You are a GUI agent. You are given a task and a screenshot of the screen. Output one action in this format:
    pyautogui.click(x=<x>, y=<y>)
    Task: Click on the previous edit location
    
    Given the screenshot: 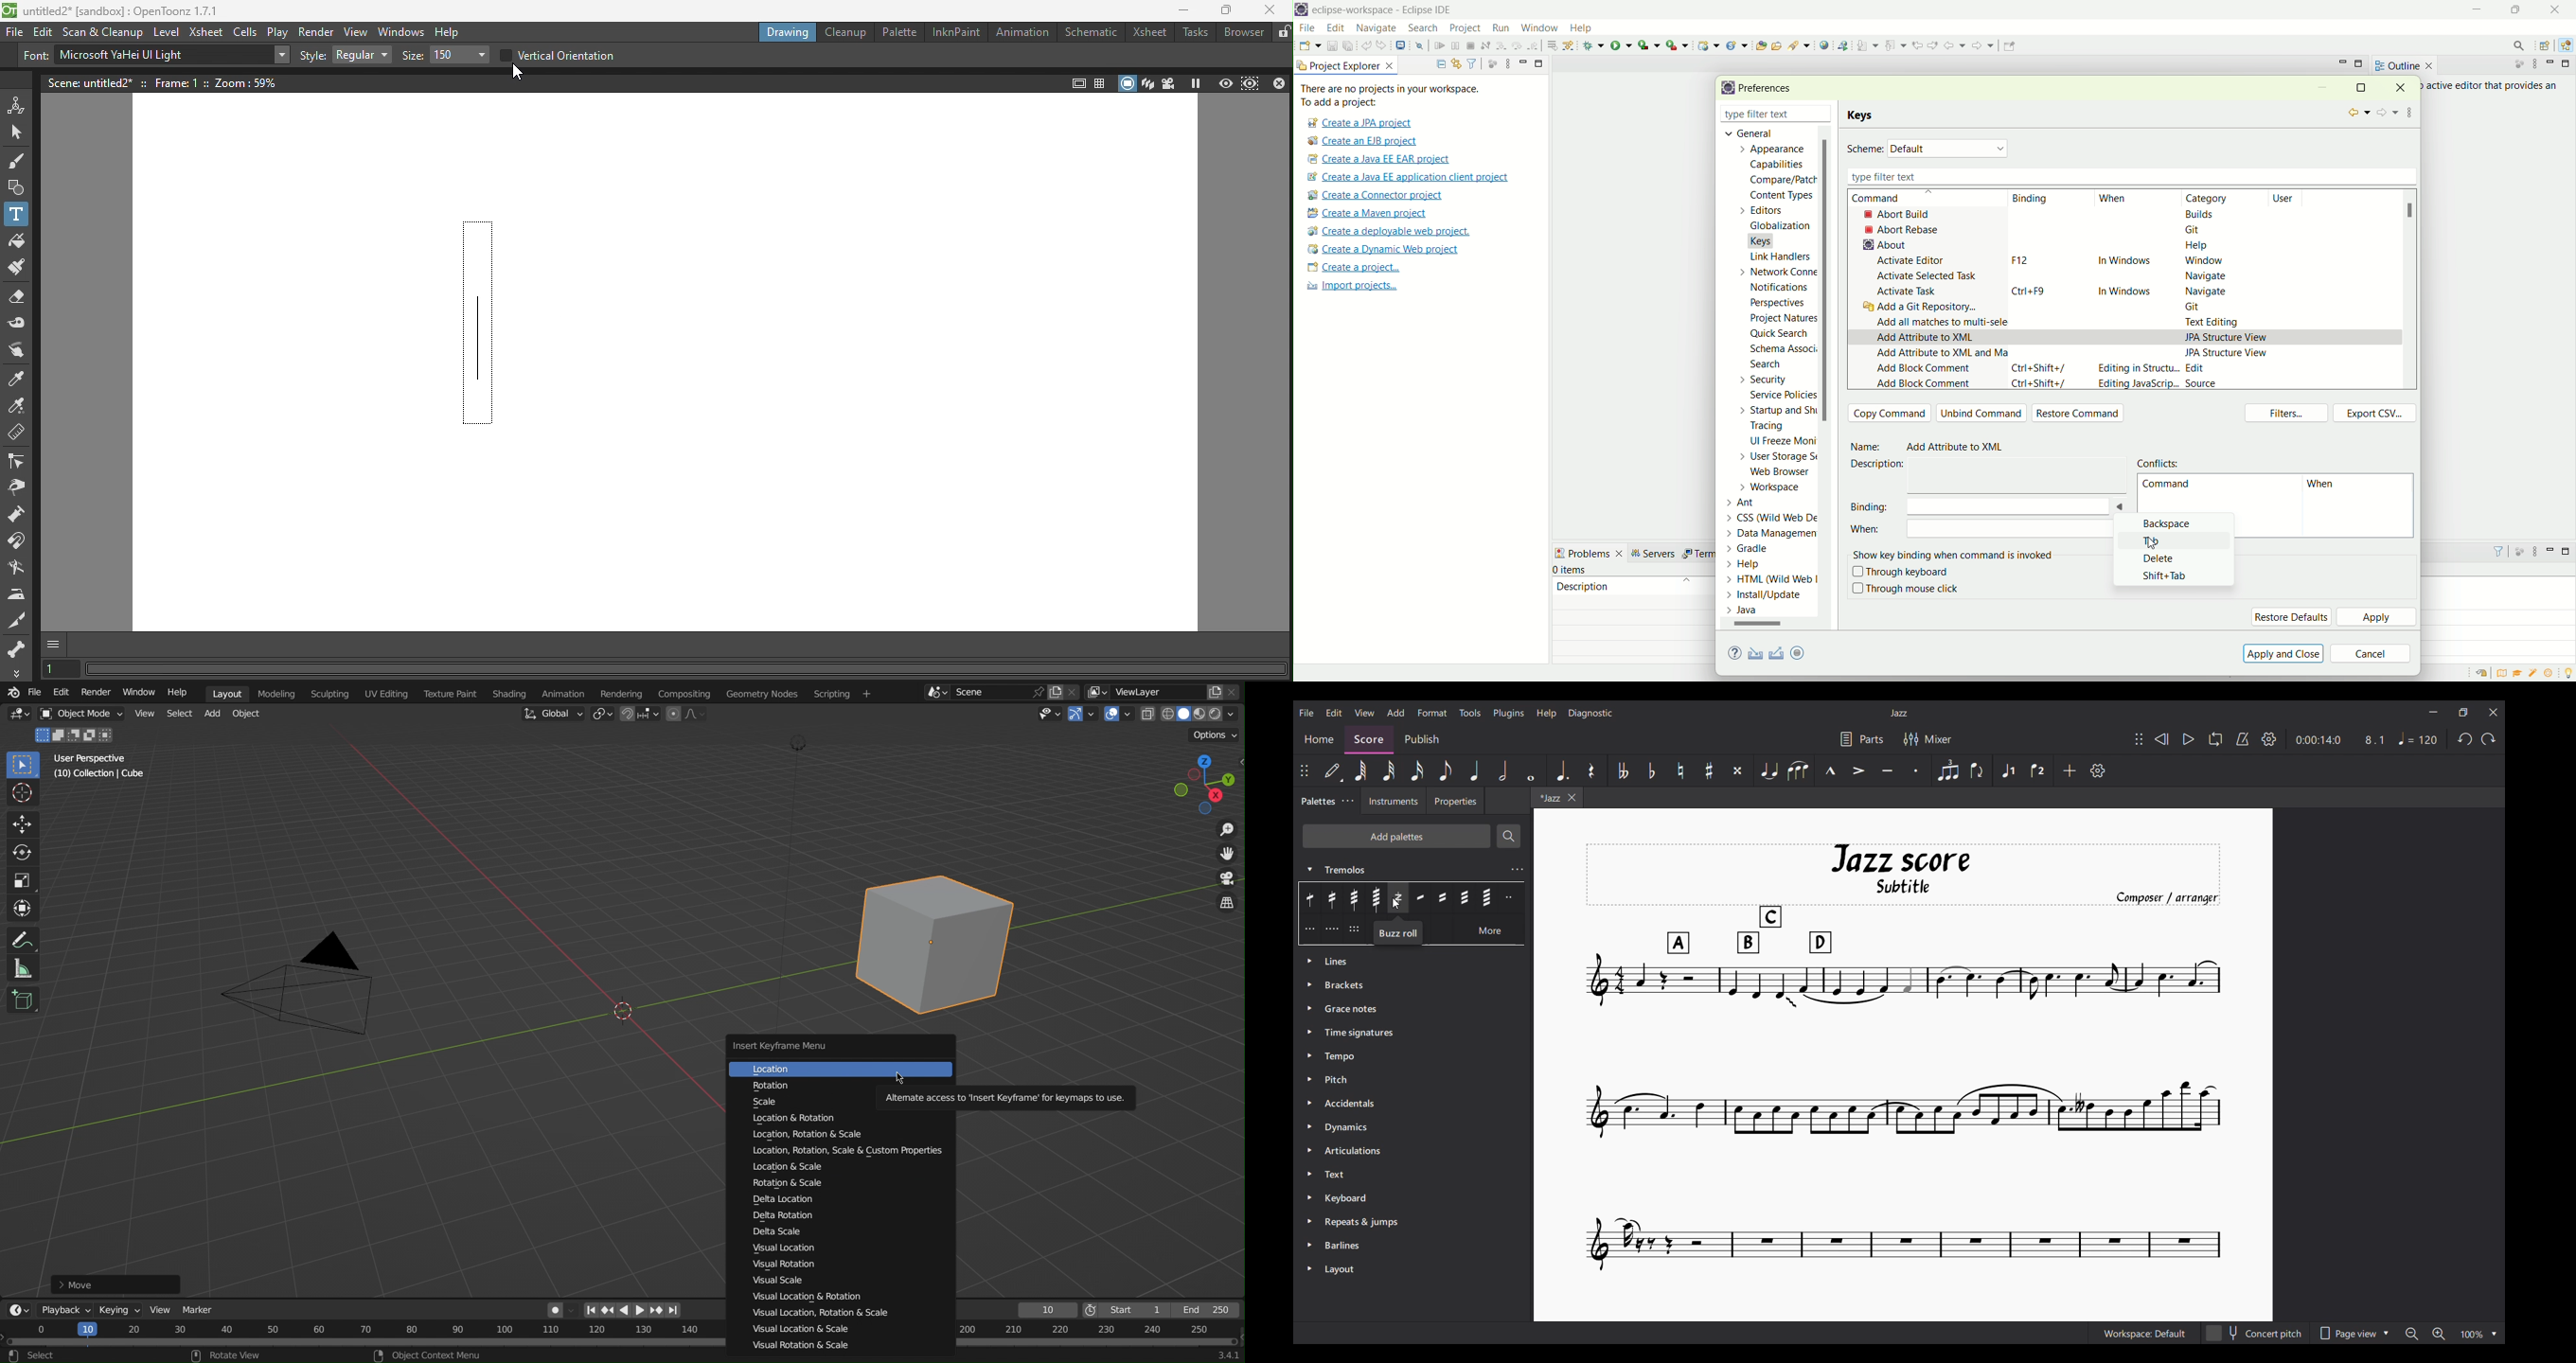 What is the action you would take?
    pyautogui.click(x=1920, y=45)
    